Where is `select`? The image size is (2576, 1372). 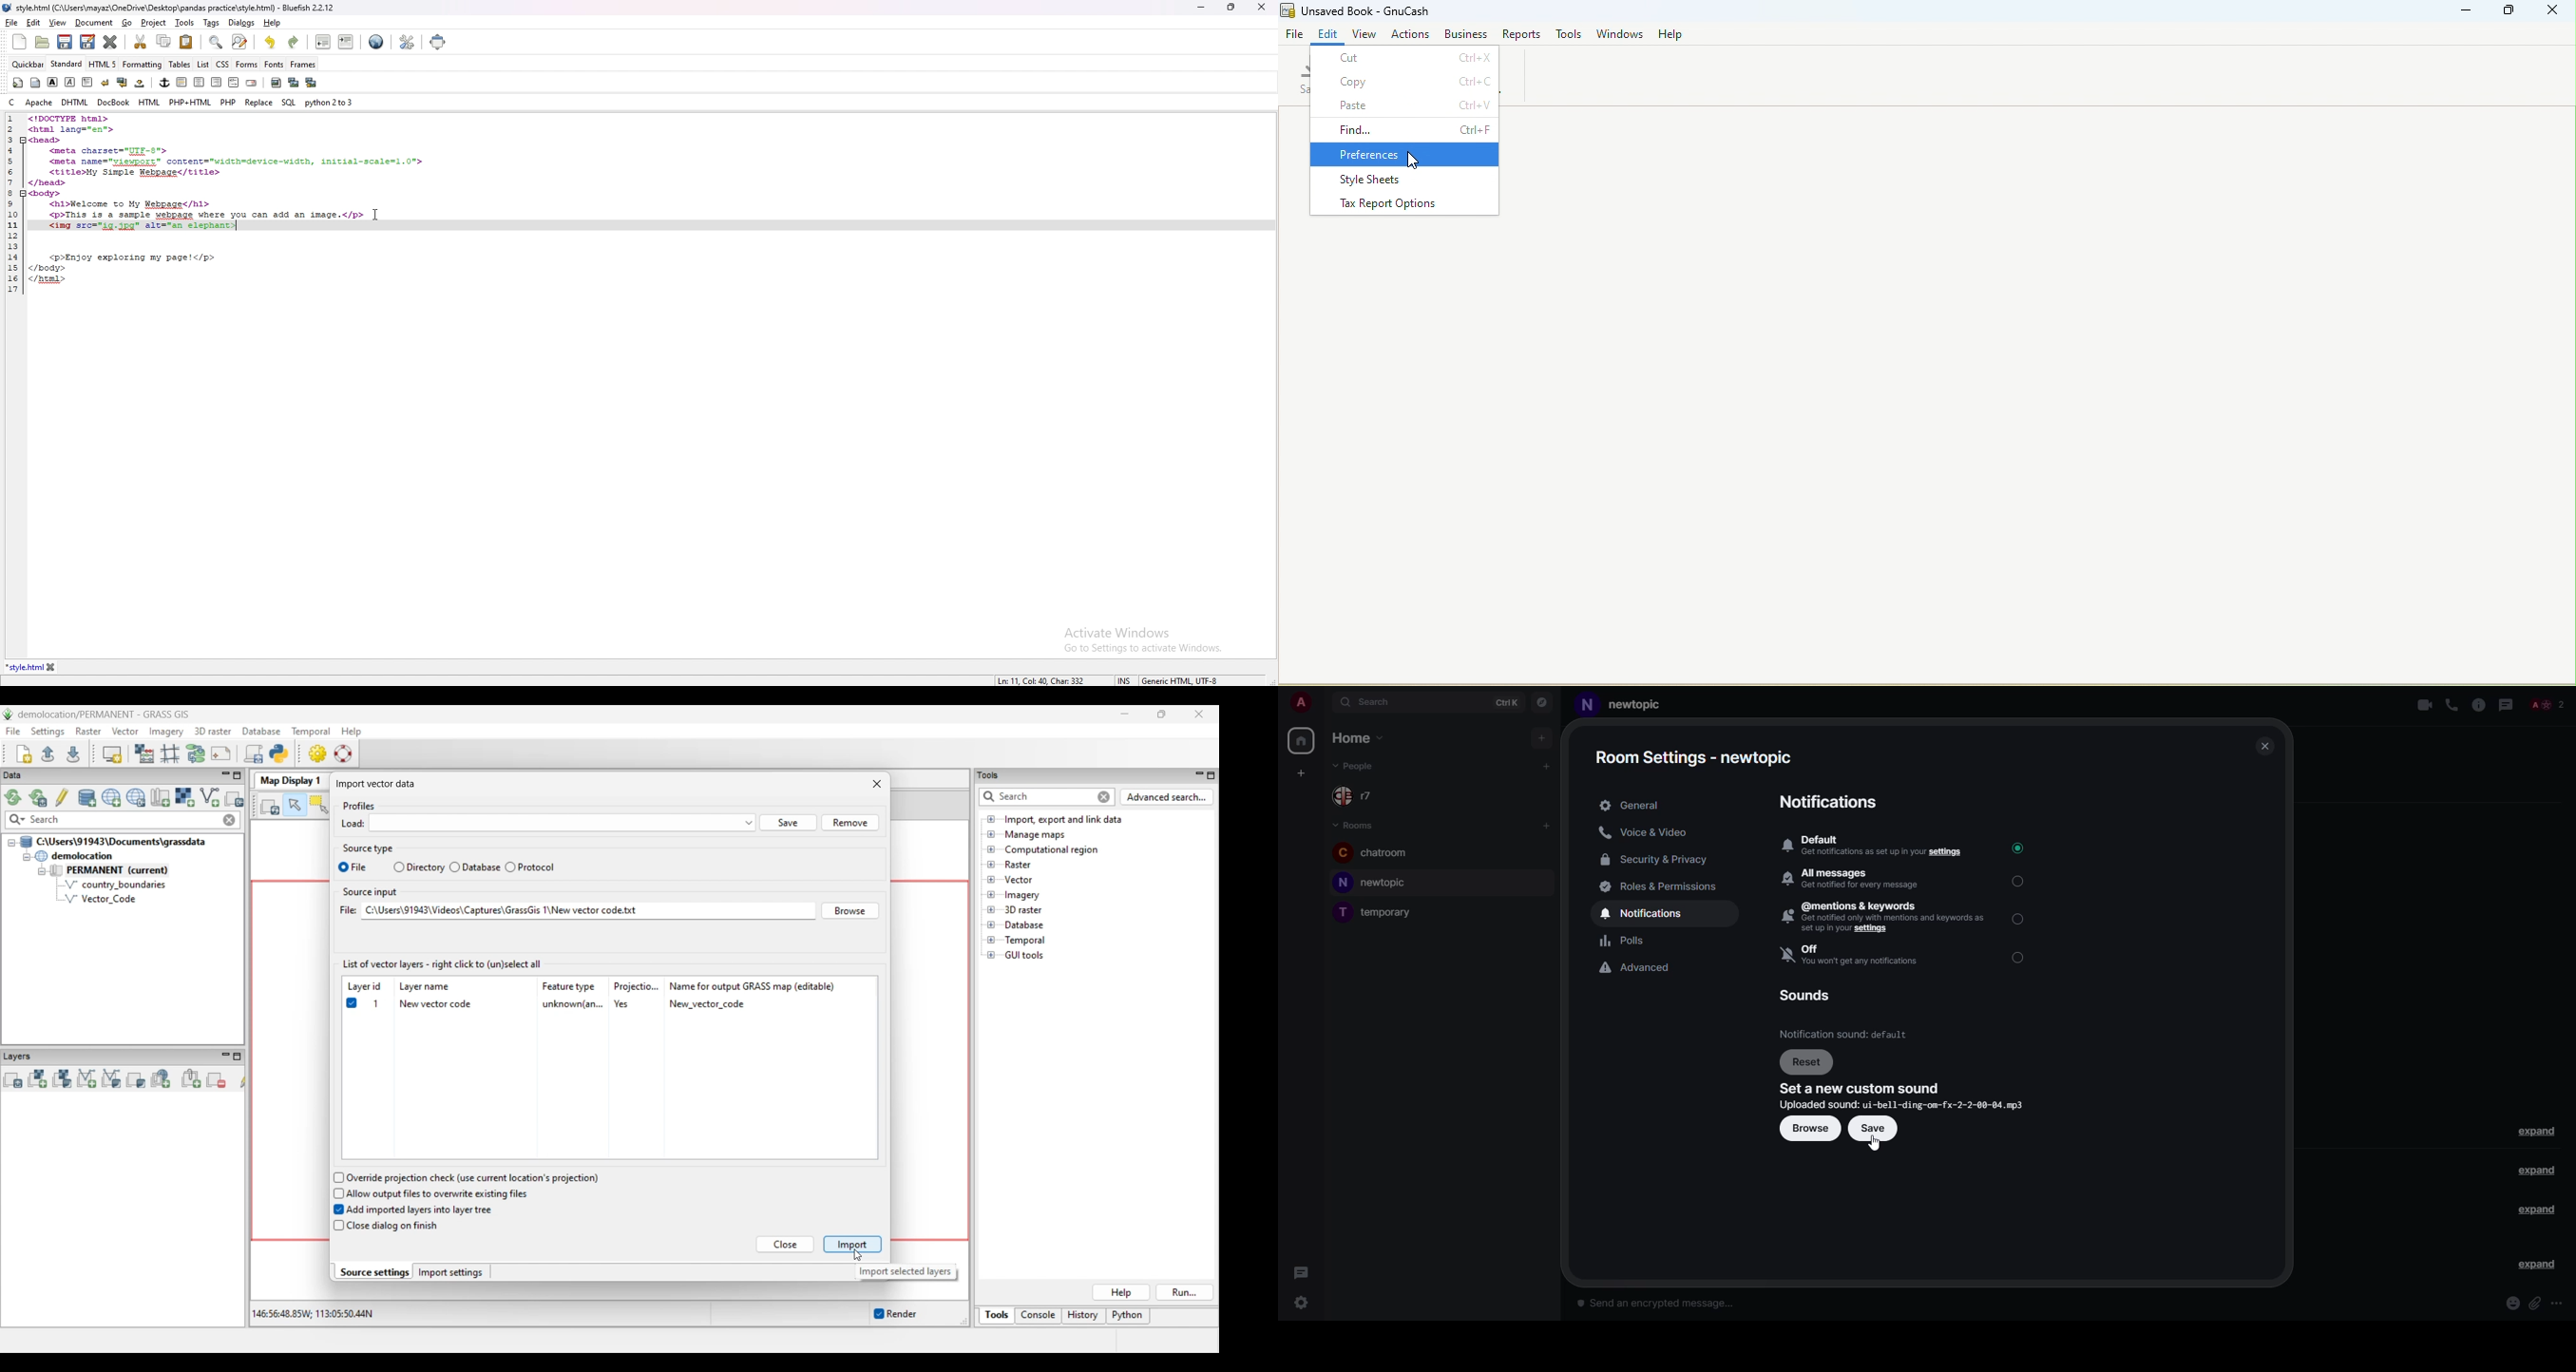 select is located at coordinates (2021, 881).